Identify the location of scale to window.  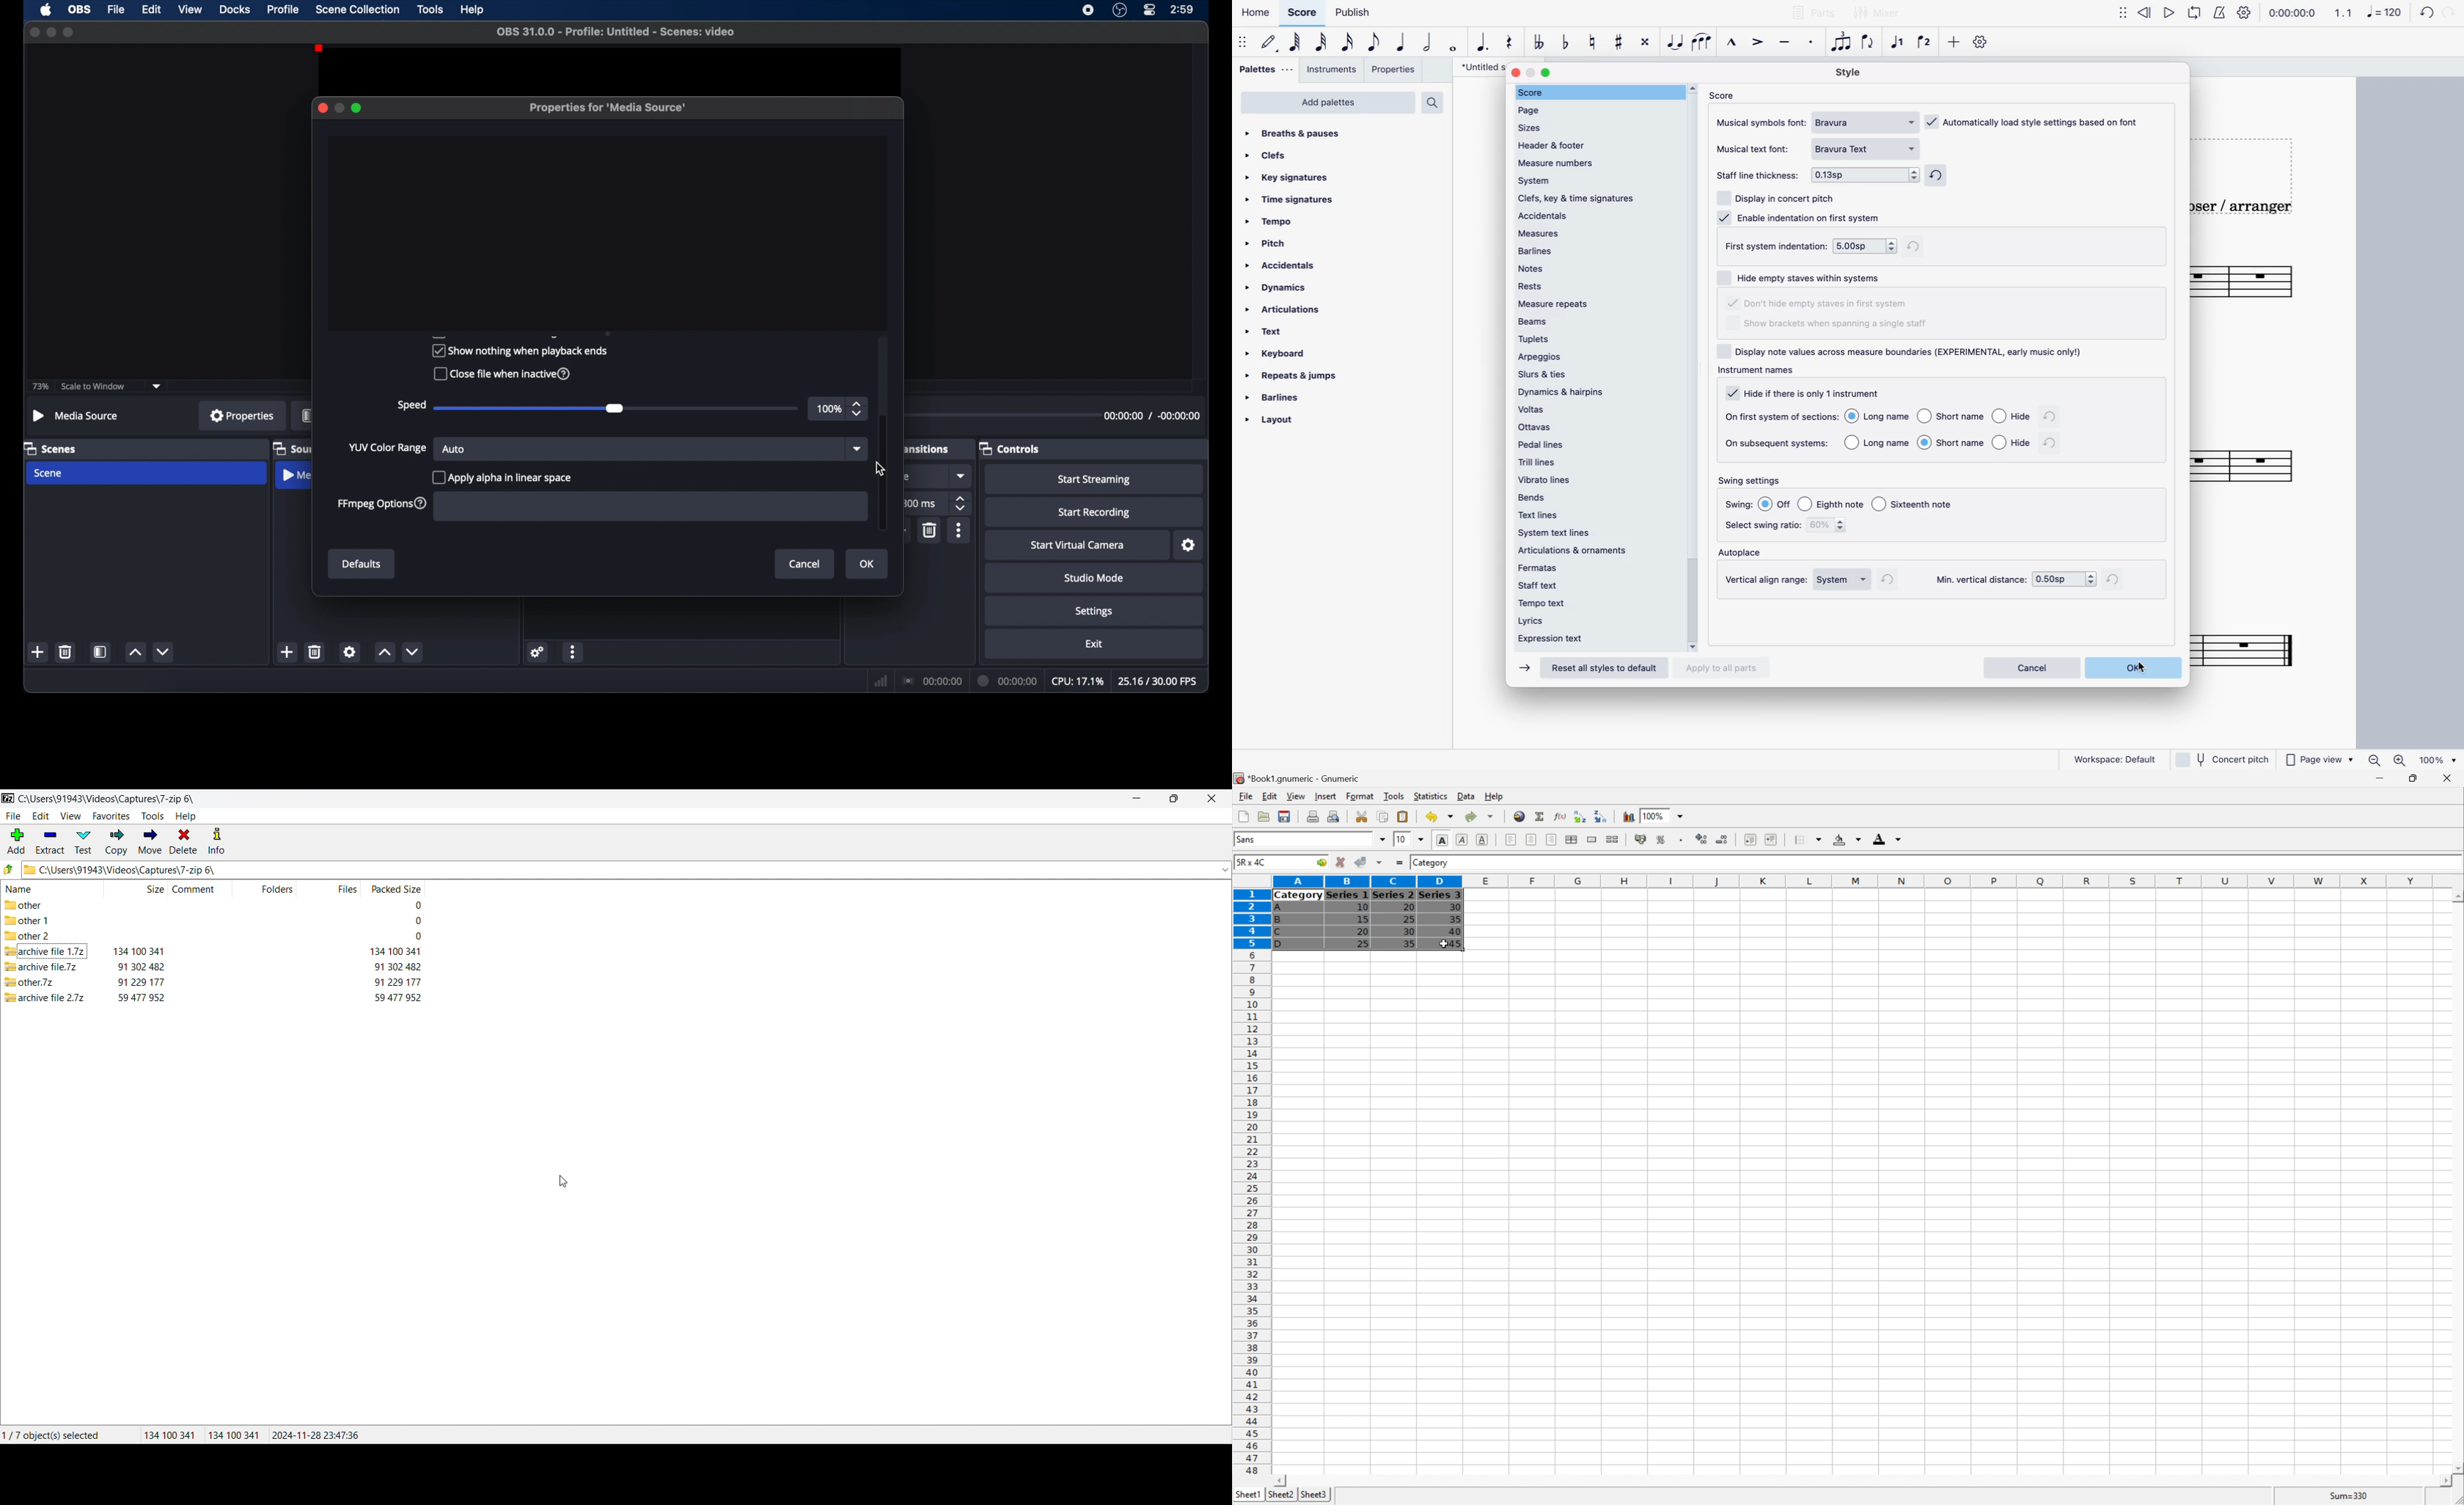
(95, 386).